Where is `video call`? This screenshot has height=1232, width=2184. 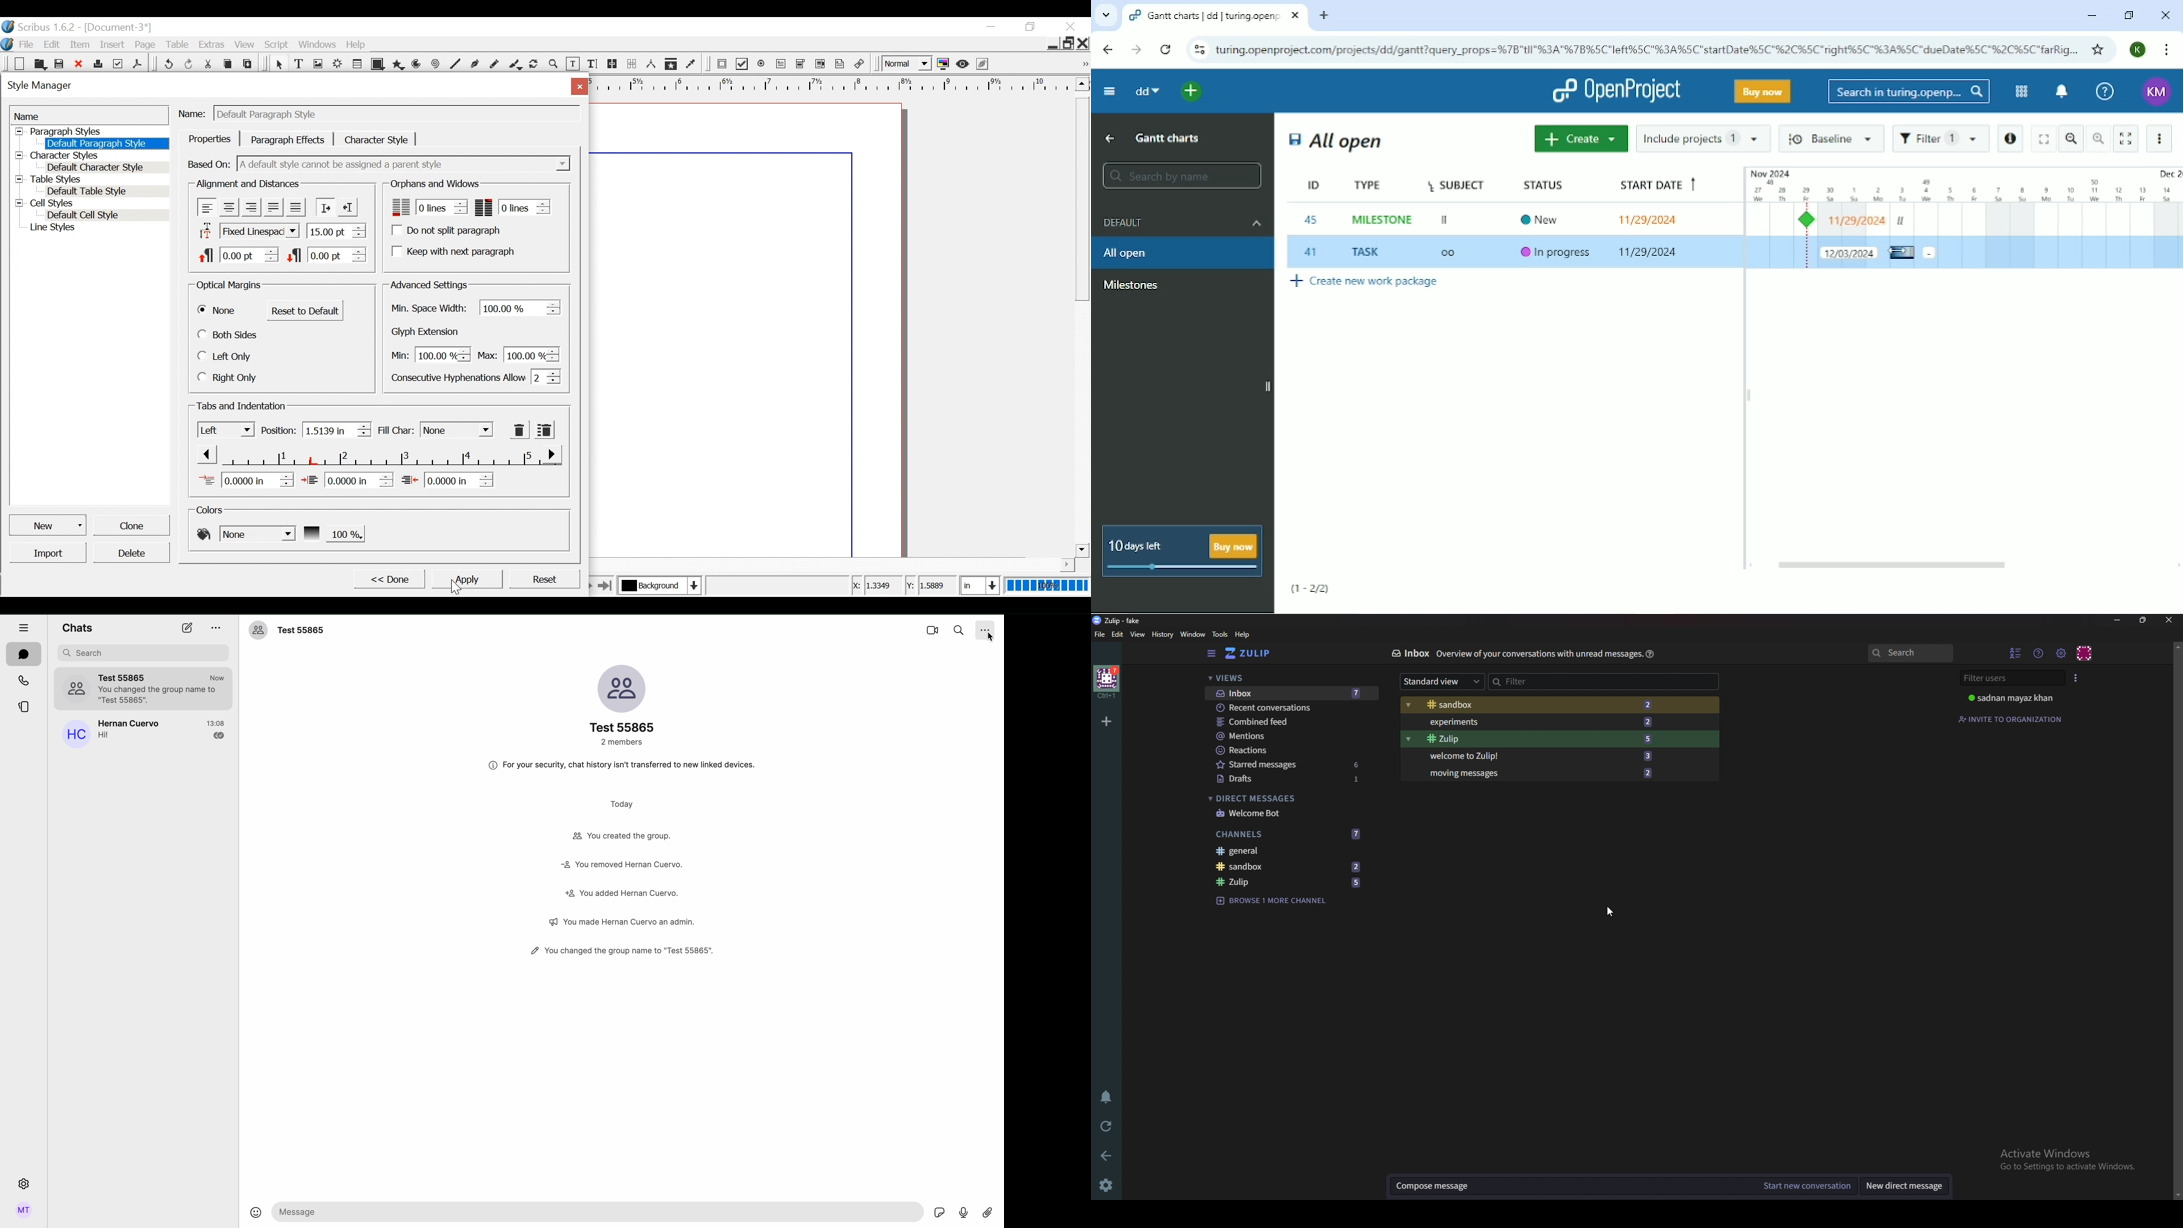
video call is located at coordinates (931, 633).